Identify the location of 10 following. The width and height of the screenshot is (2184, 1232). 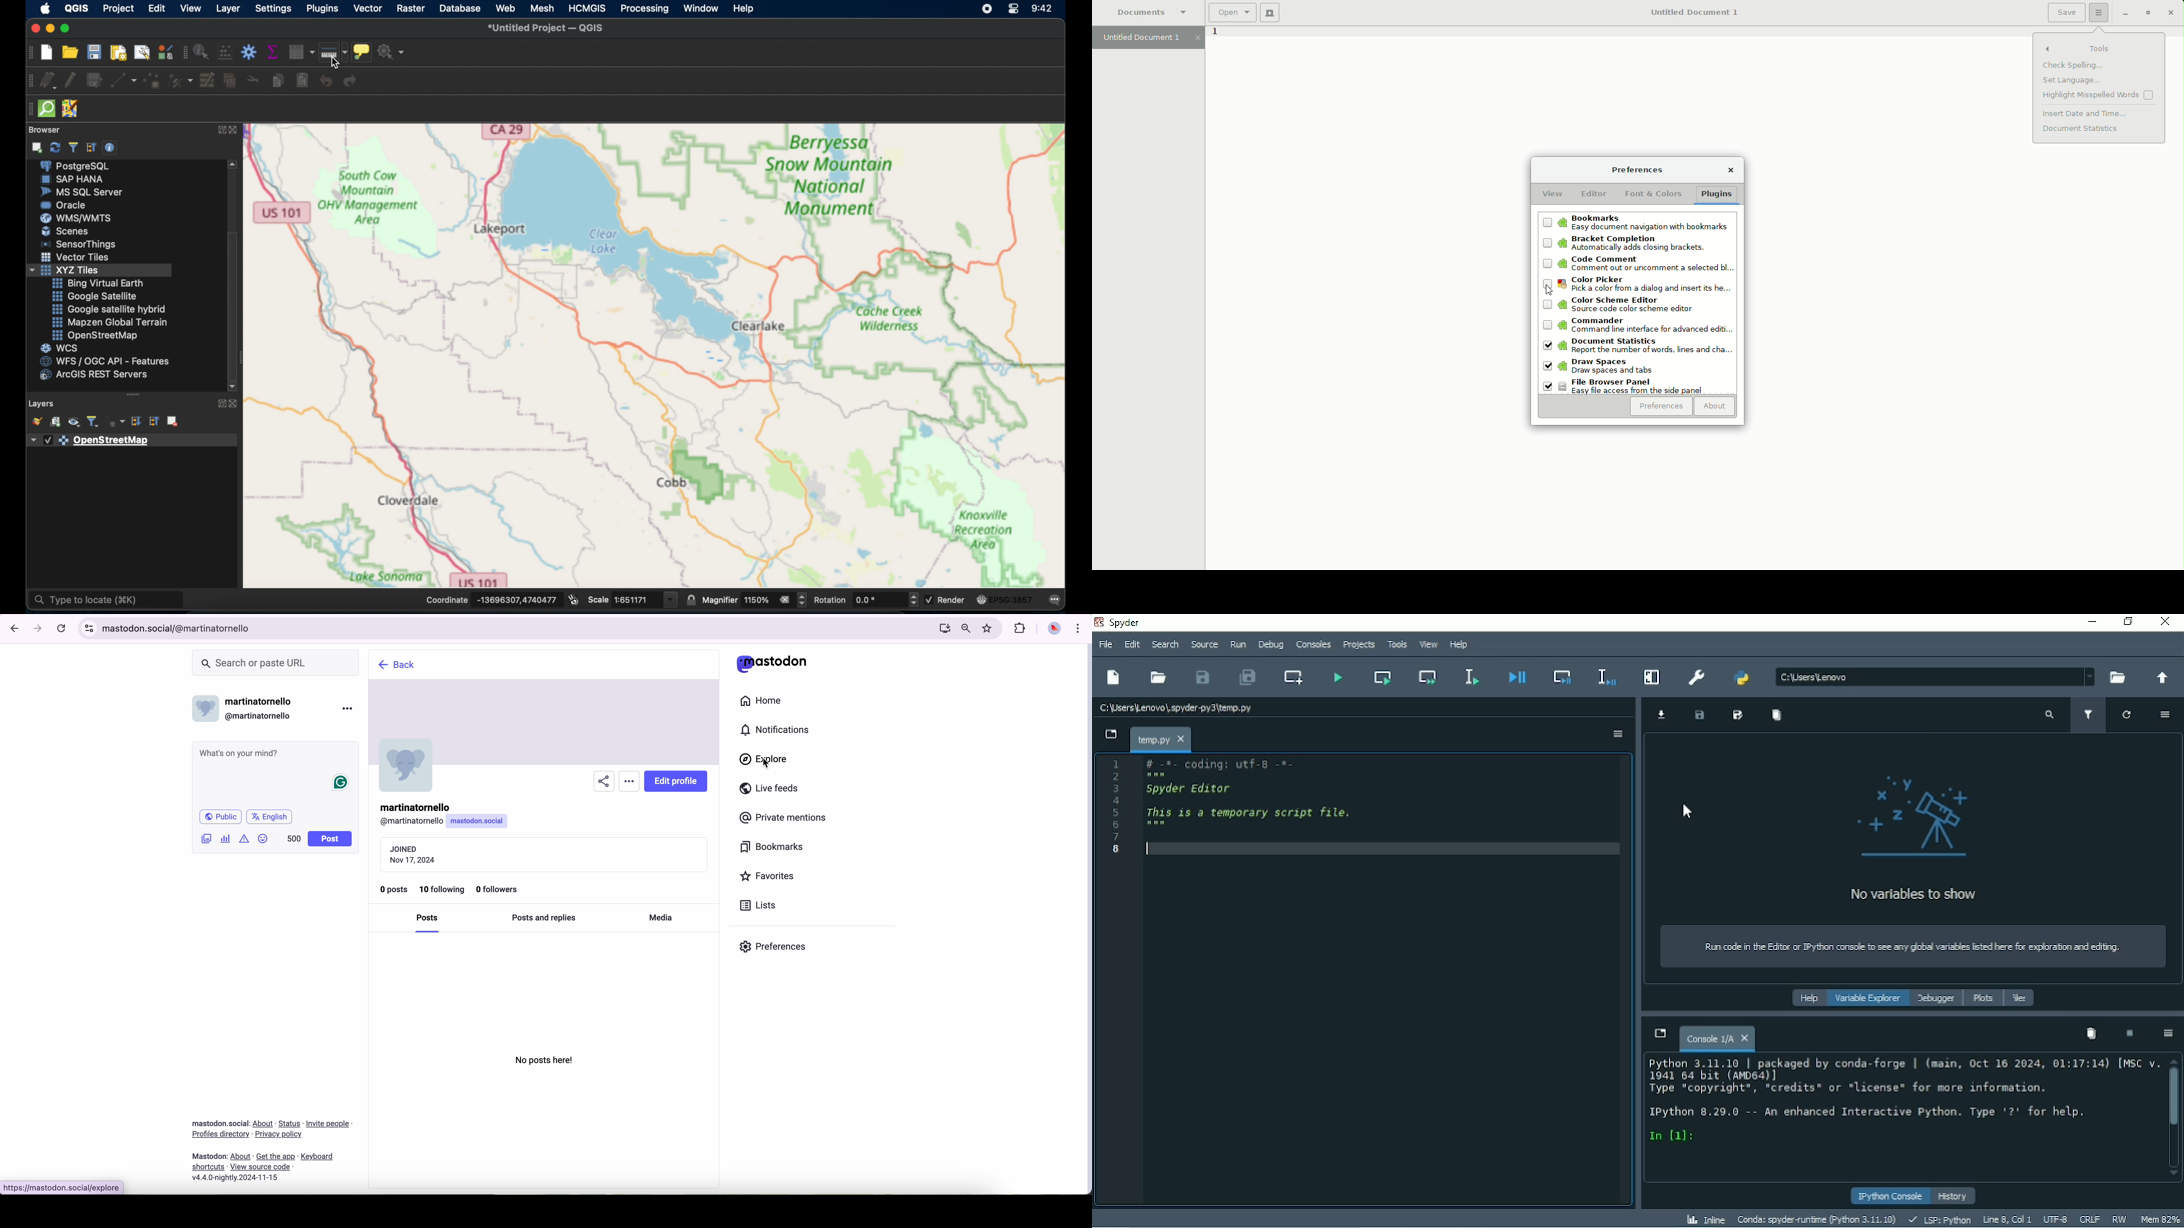
(441, 890).